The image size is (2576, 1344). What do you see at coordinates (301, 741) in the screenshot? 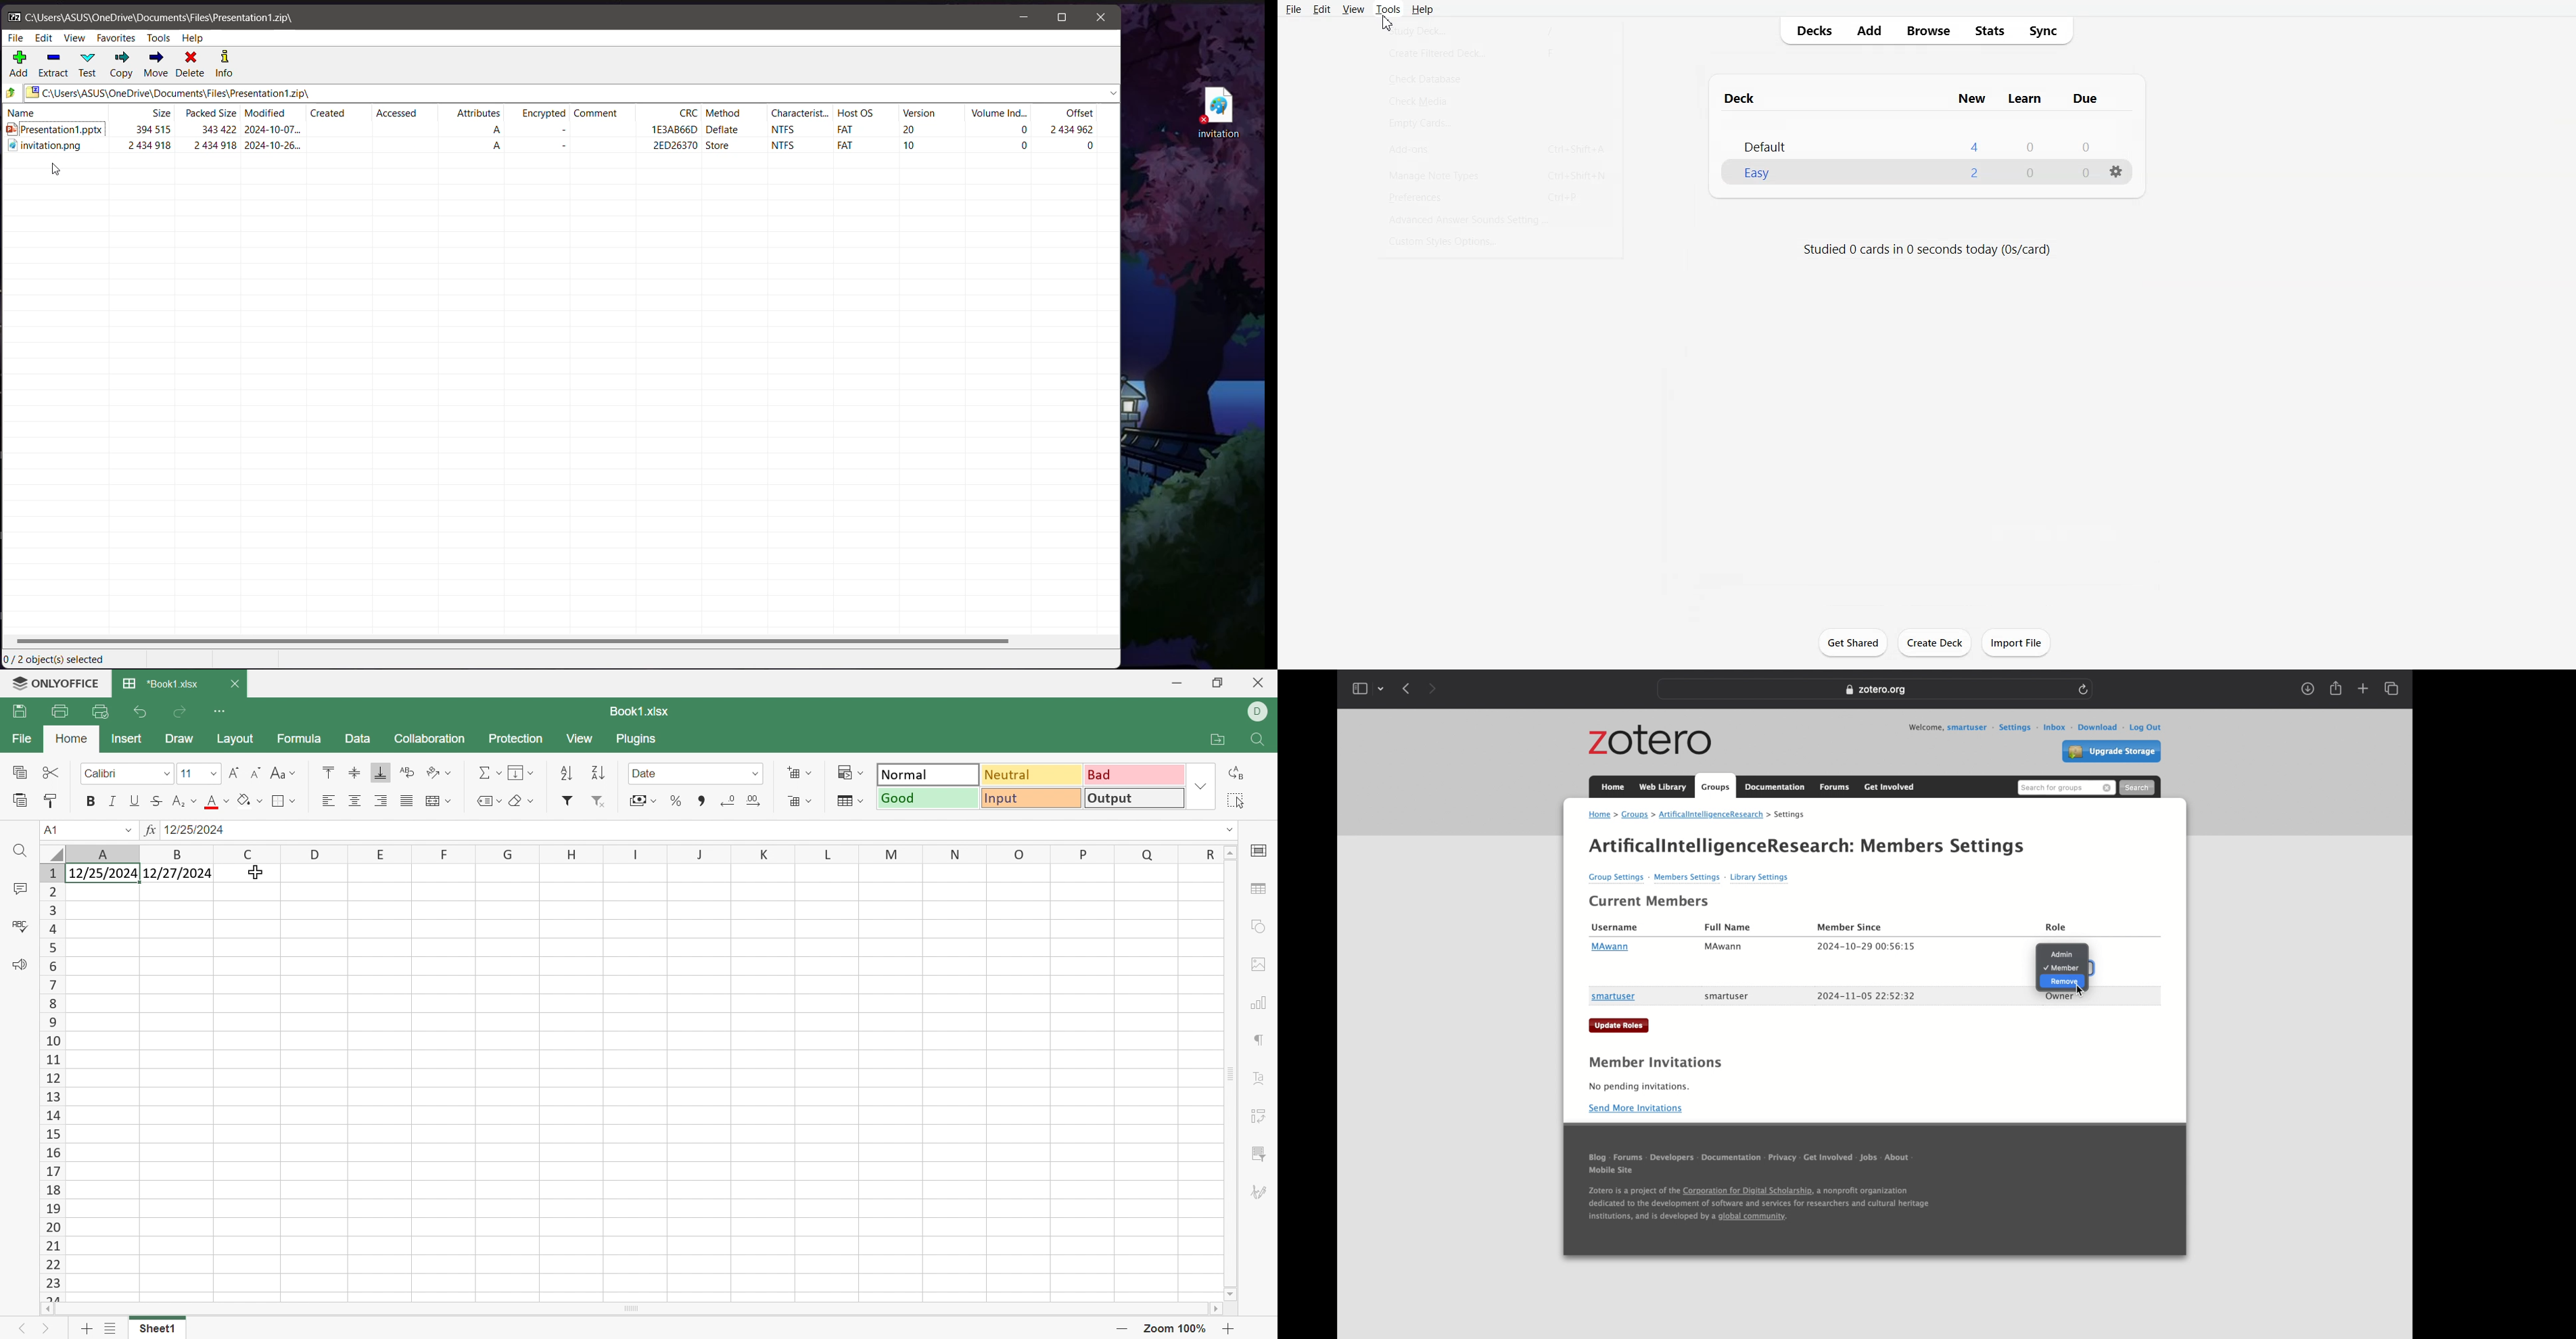
I see `Formula` at bounding box center [301, 741].